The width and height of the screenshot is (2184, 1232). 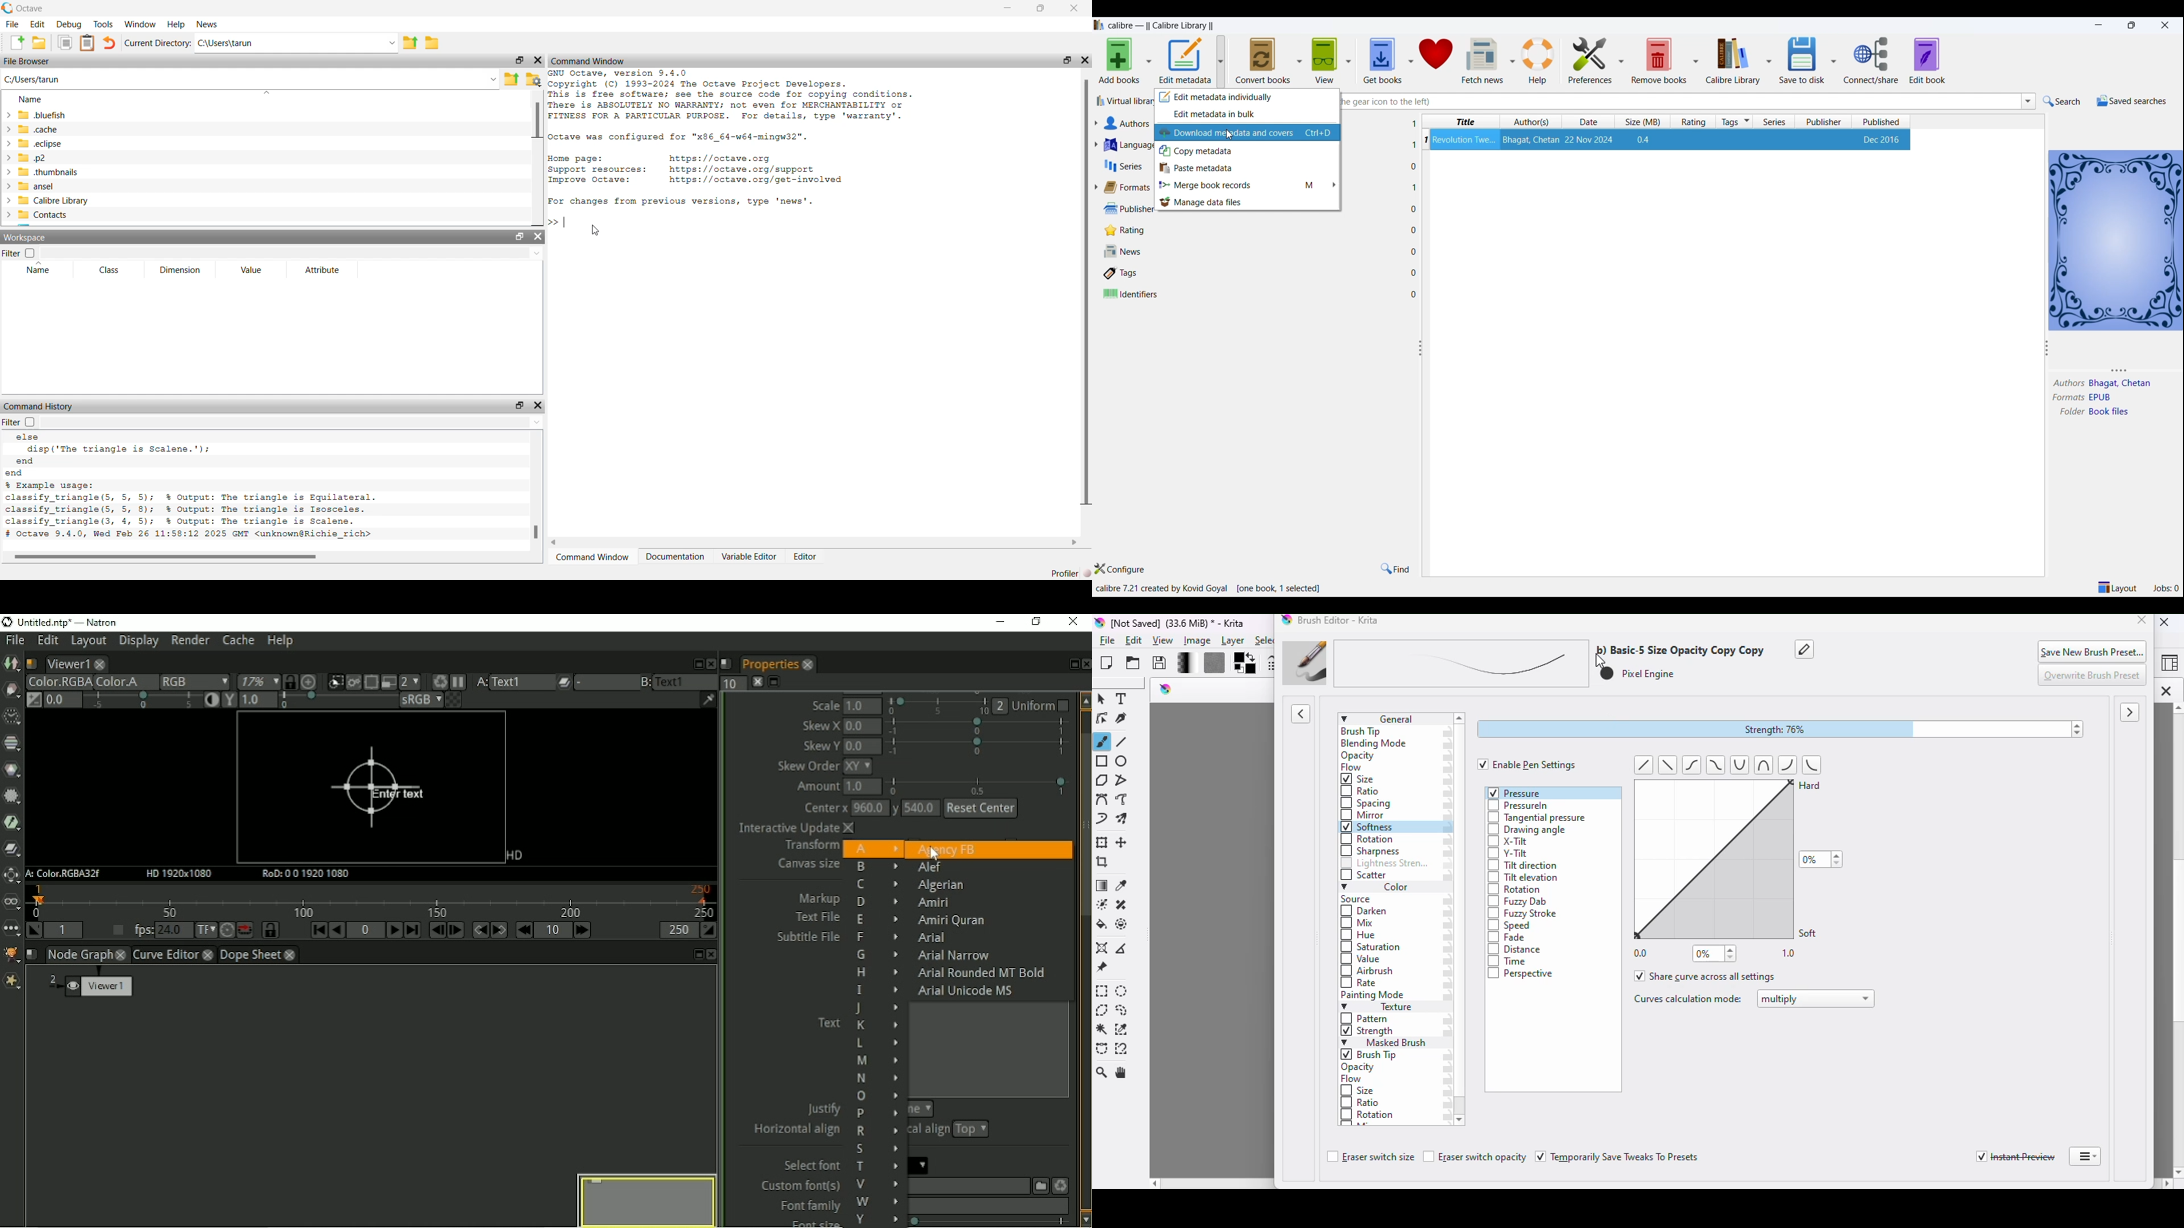 I want to click on eraser switch opacity, so click(x=1475, y=1158).